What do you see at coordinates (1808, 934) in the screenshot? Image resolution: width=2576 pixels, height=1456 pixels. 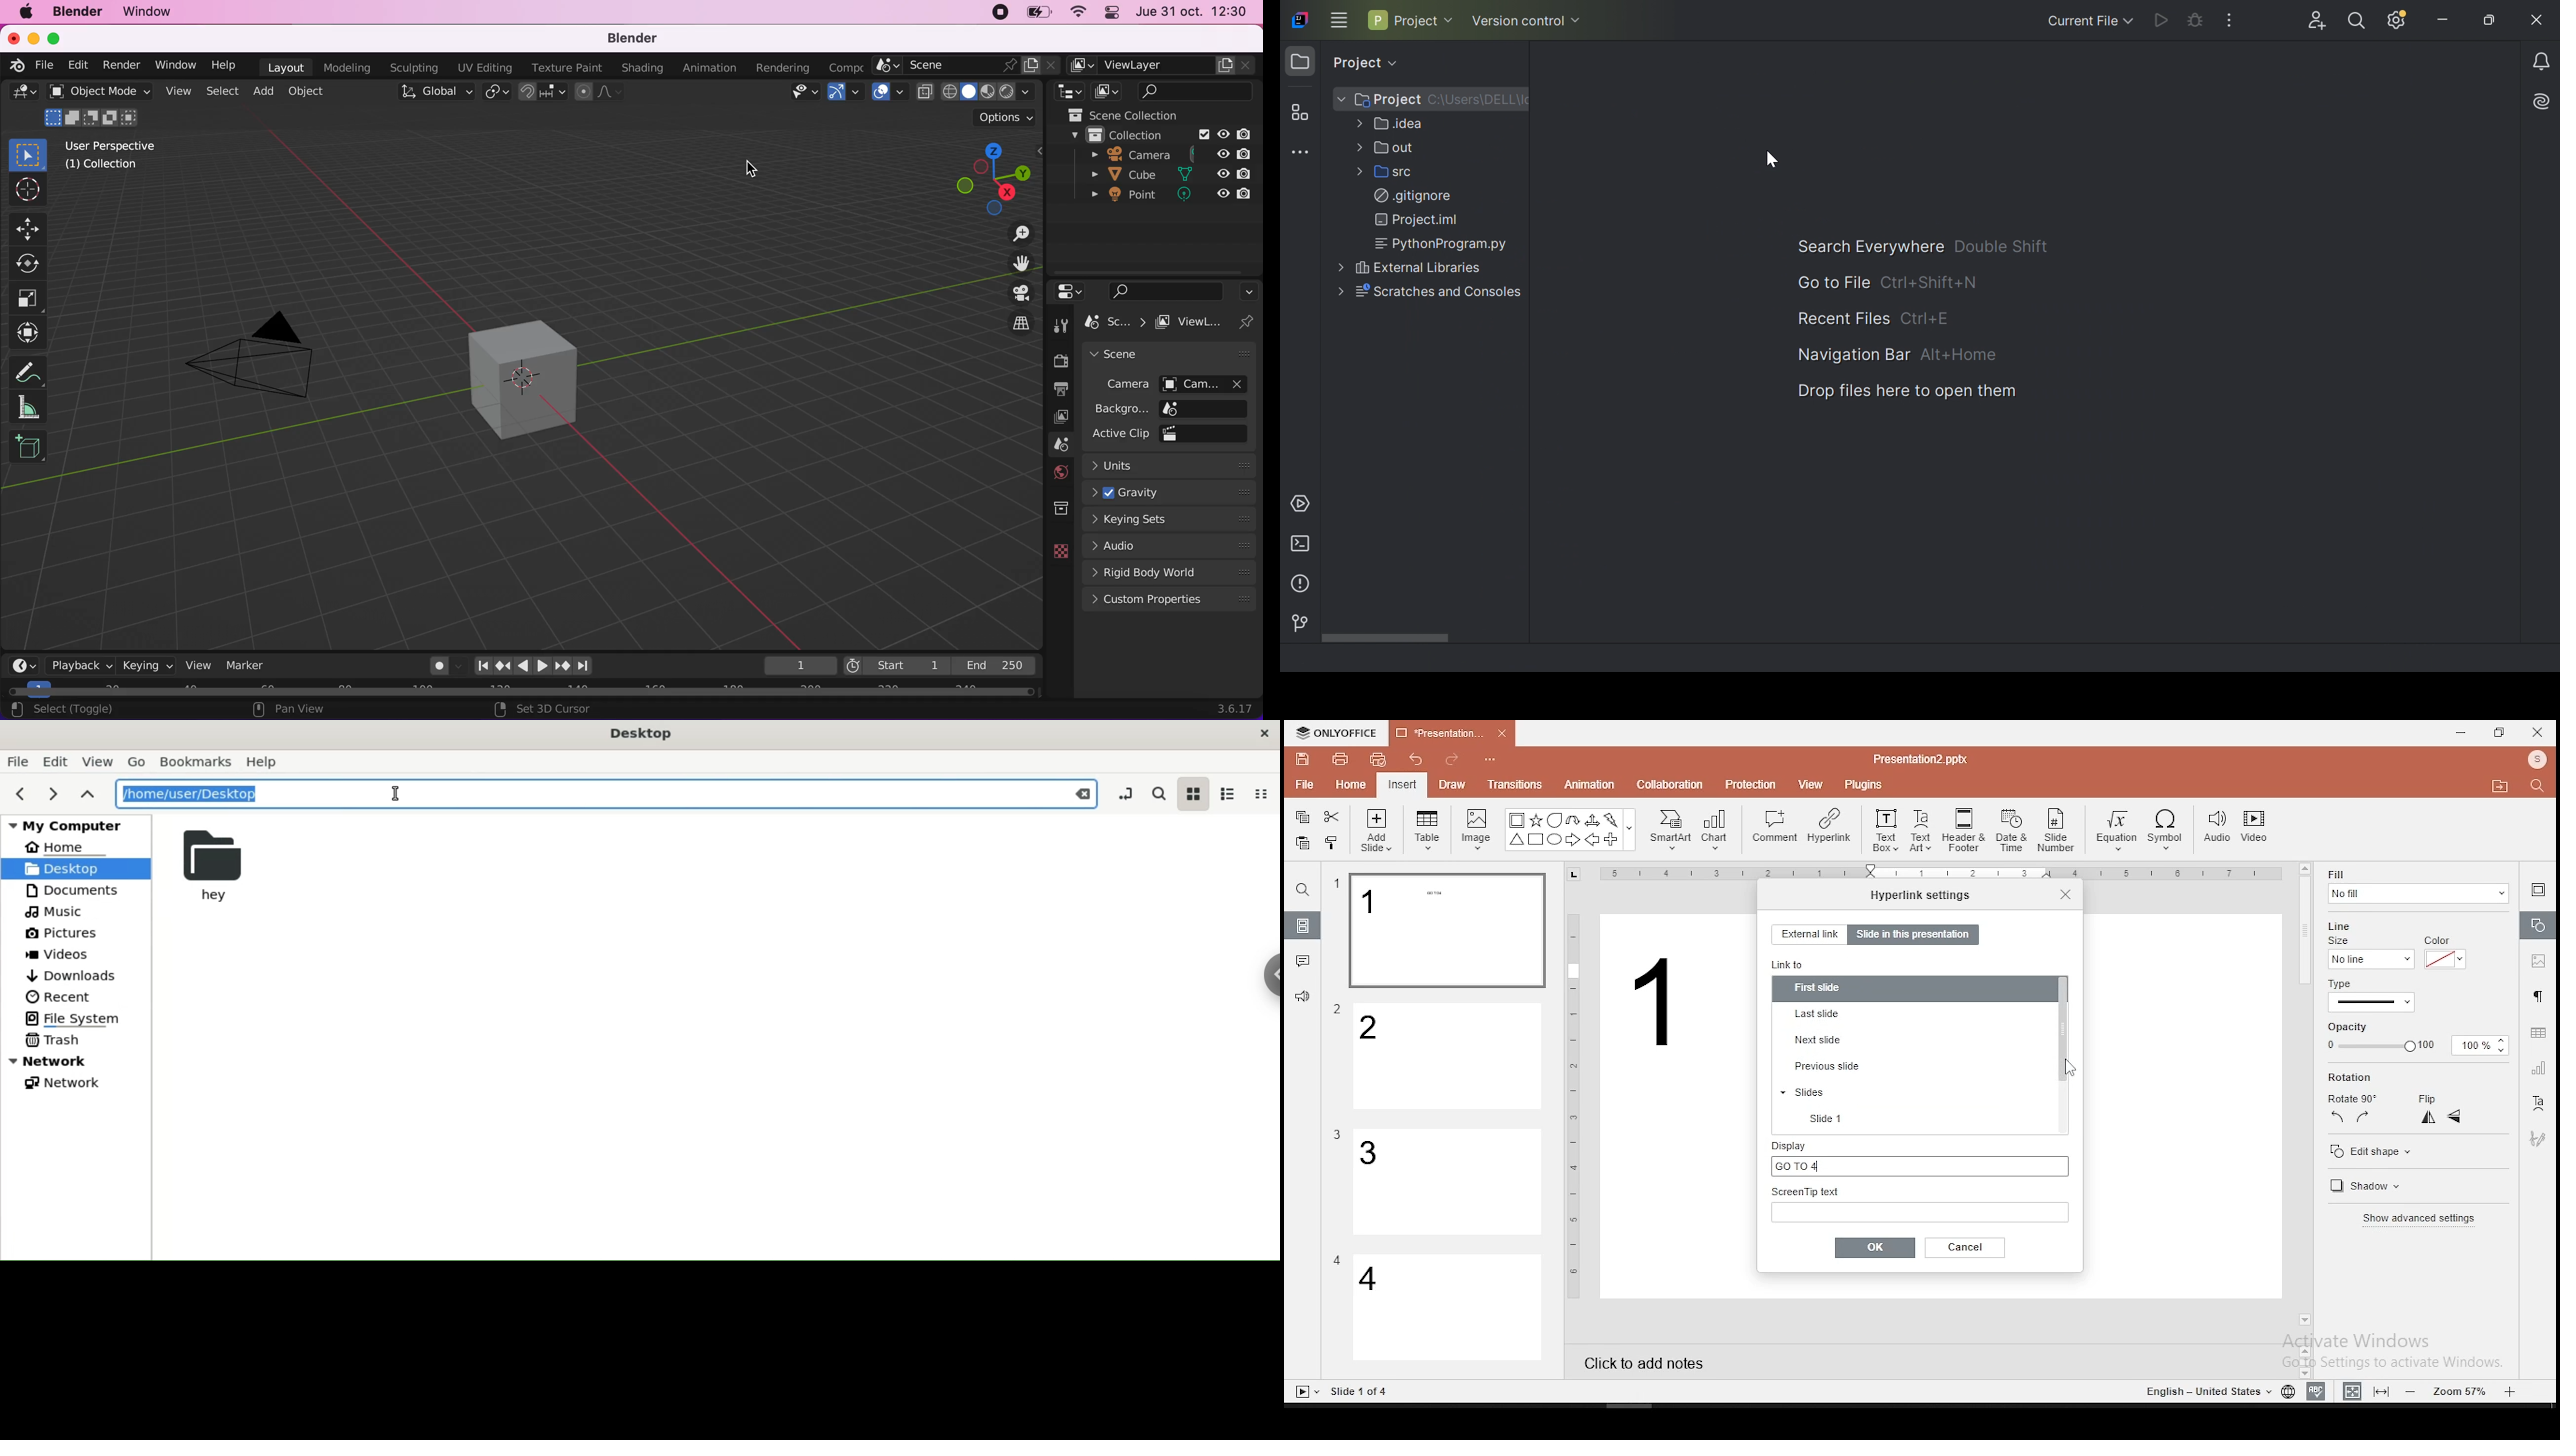 I see `external link` at bounding box center [1808, 934].